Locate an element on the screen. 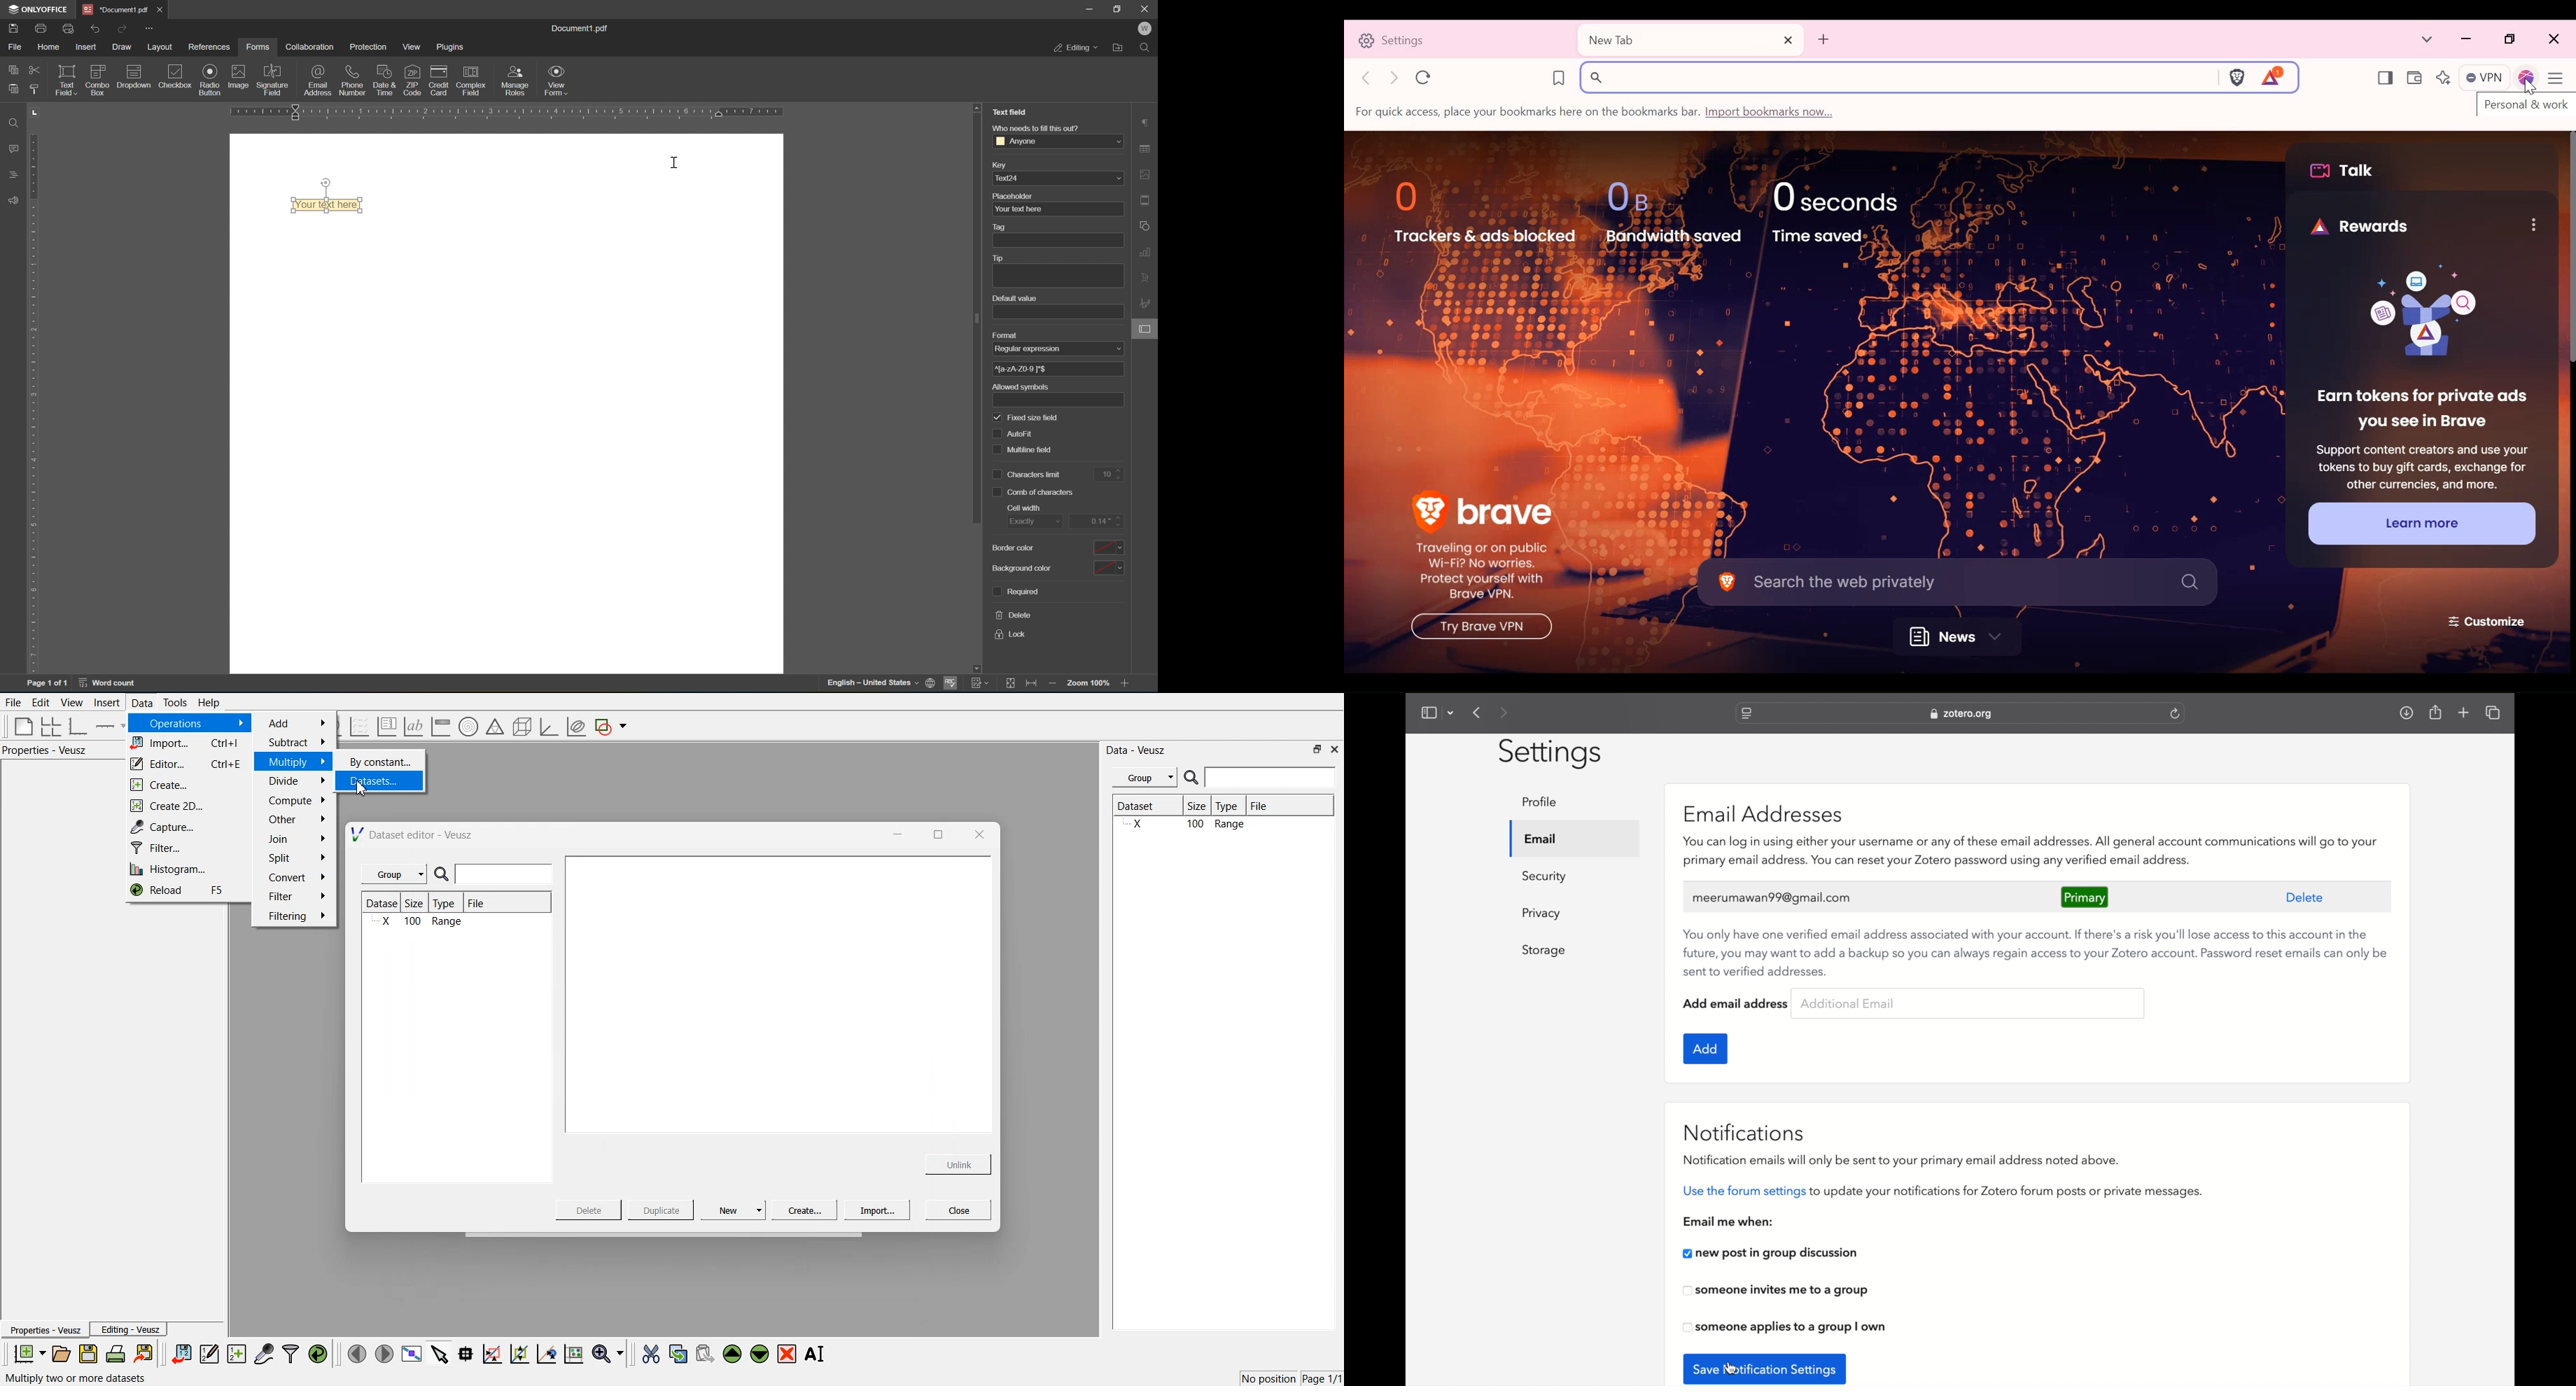 The image size is (2576, 1400). email addresses is located at coordinates (1765, 814).